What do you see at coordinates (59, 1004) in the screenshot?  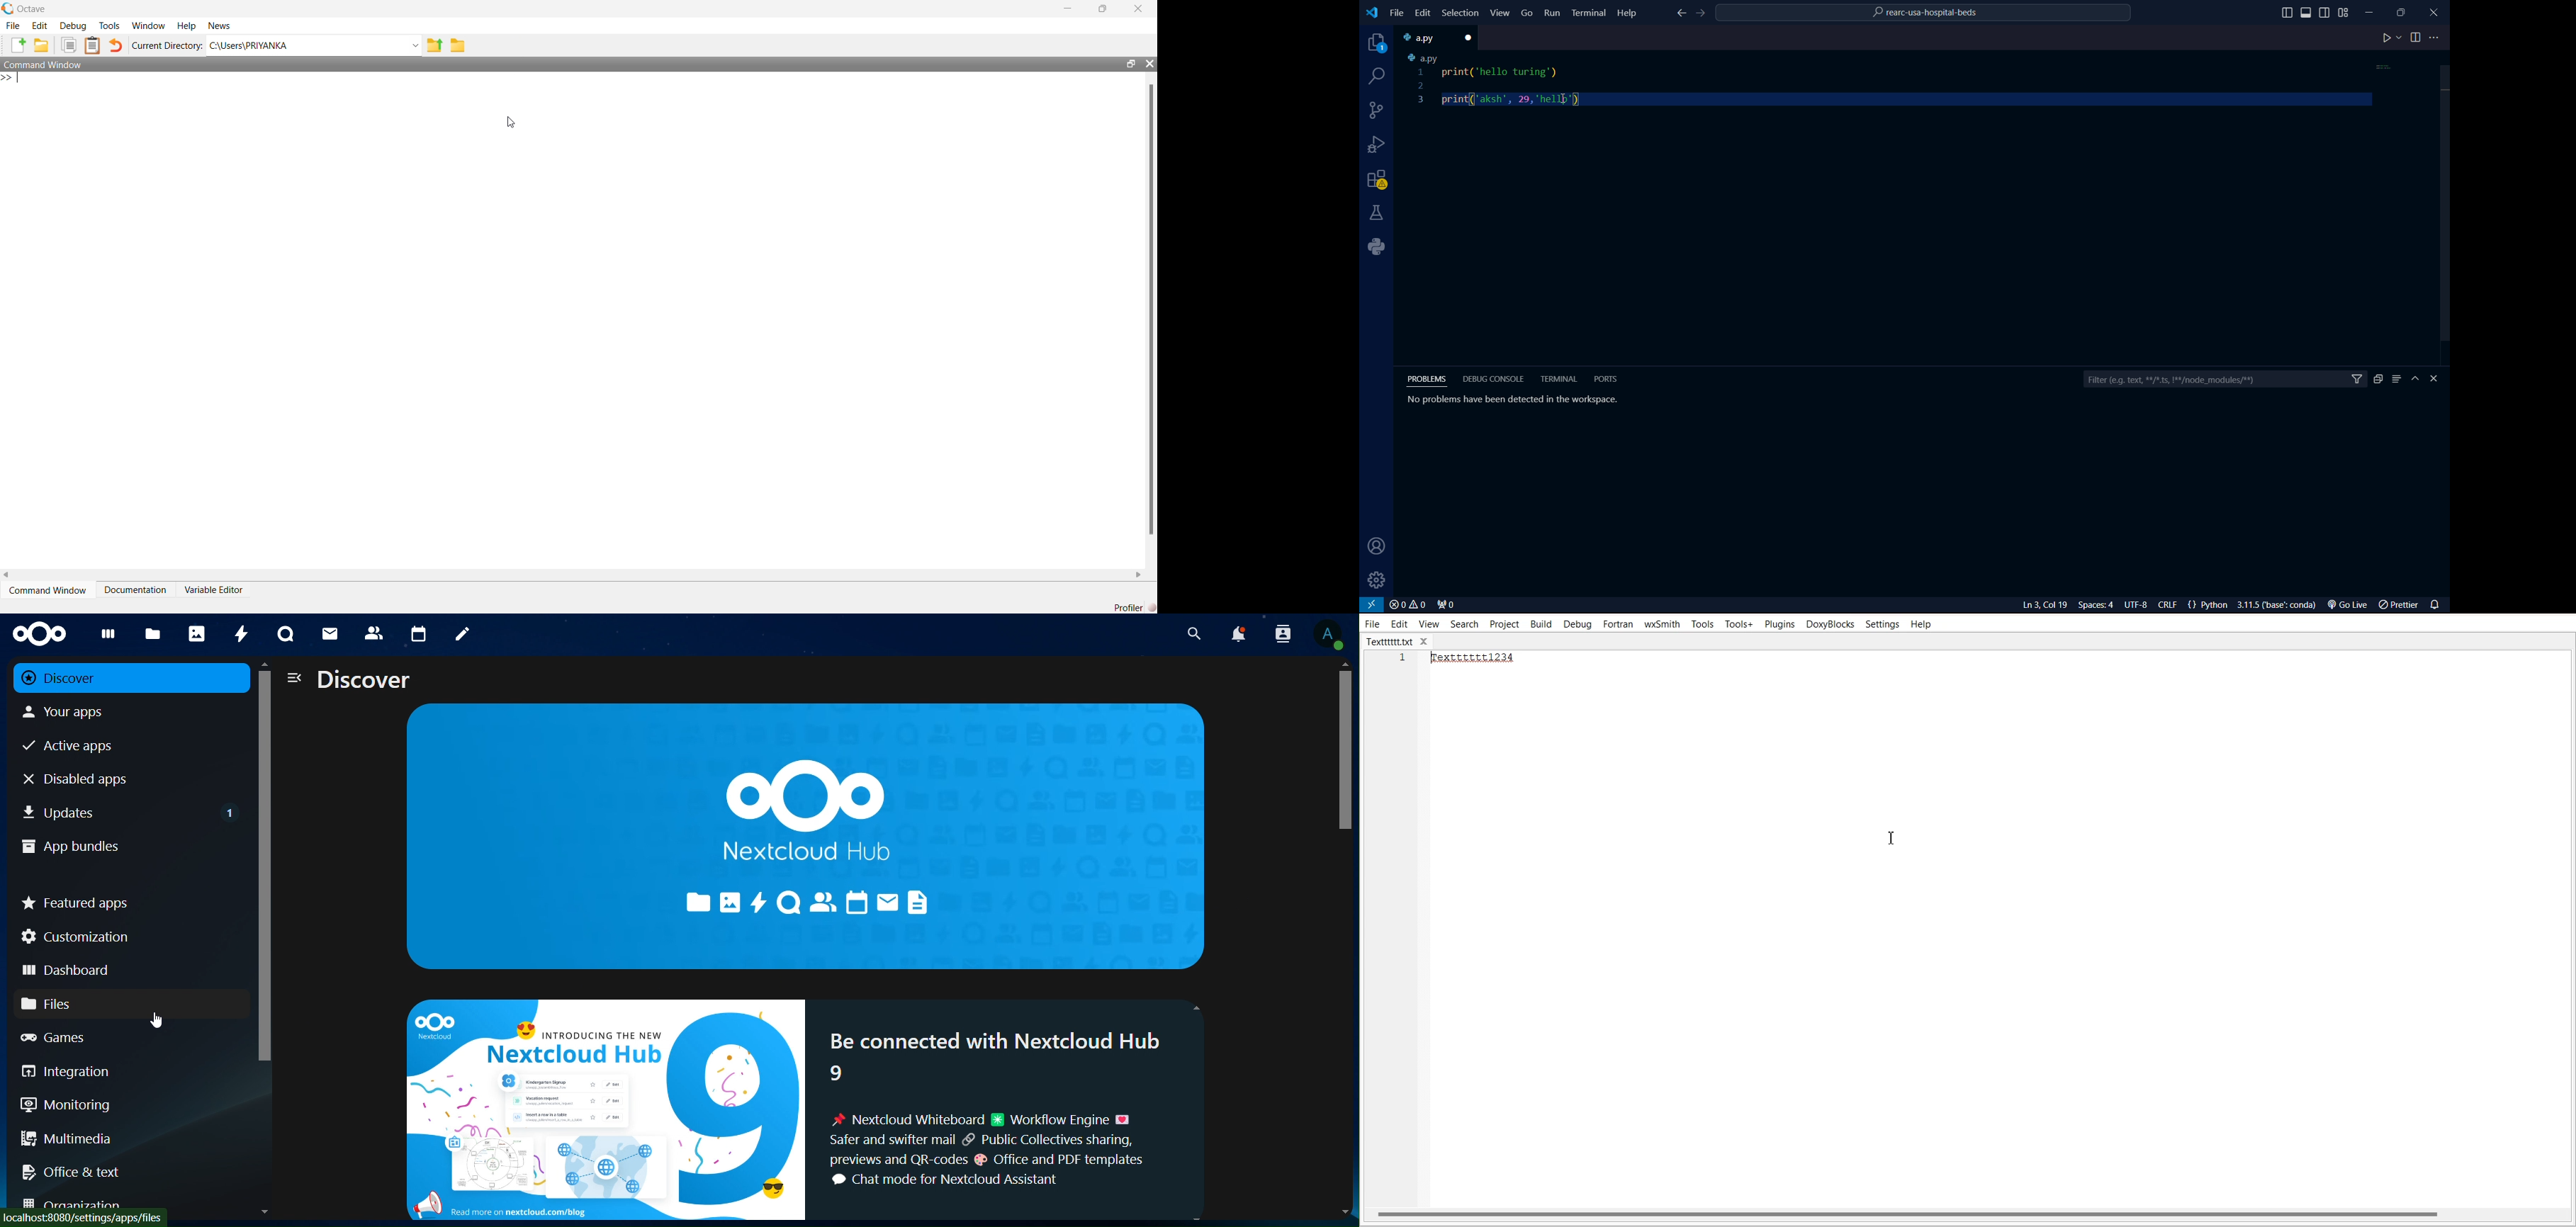 I see `files` at bounding box center [59, 1004].